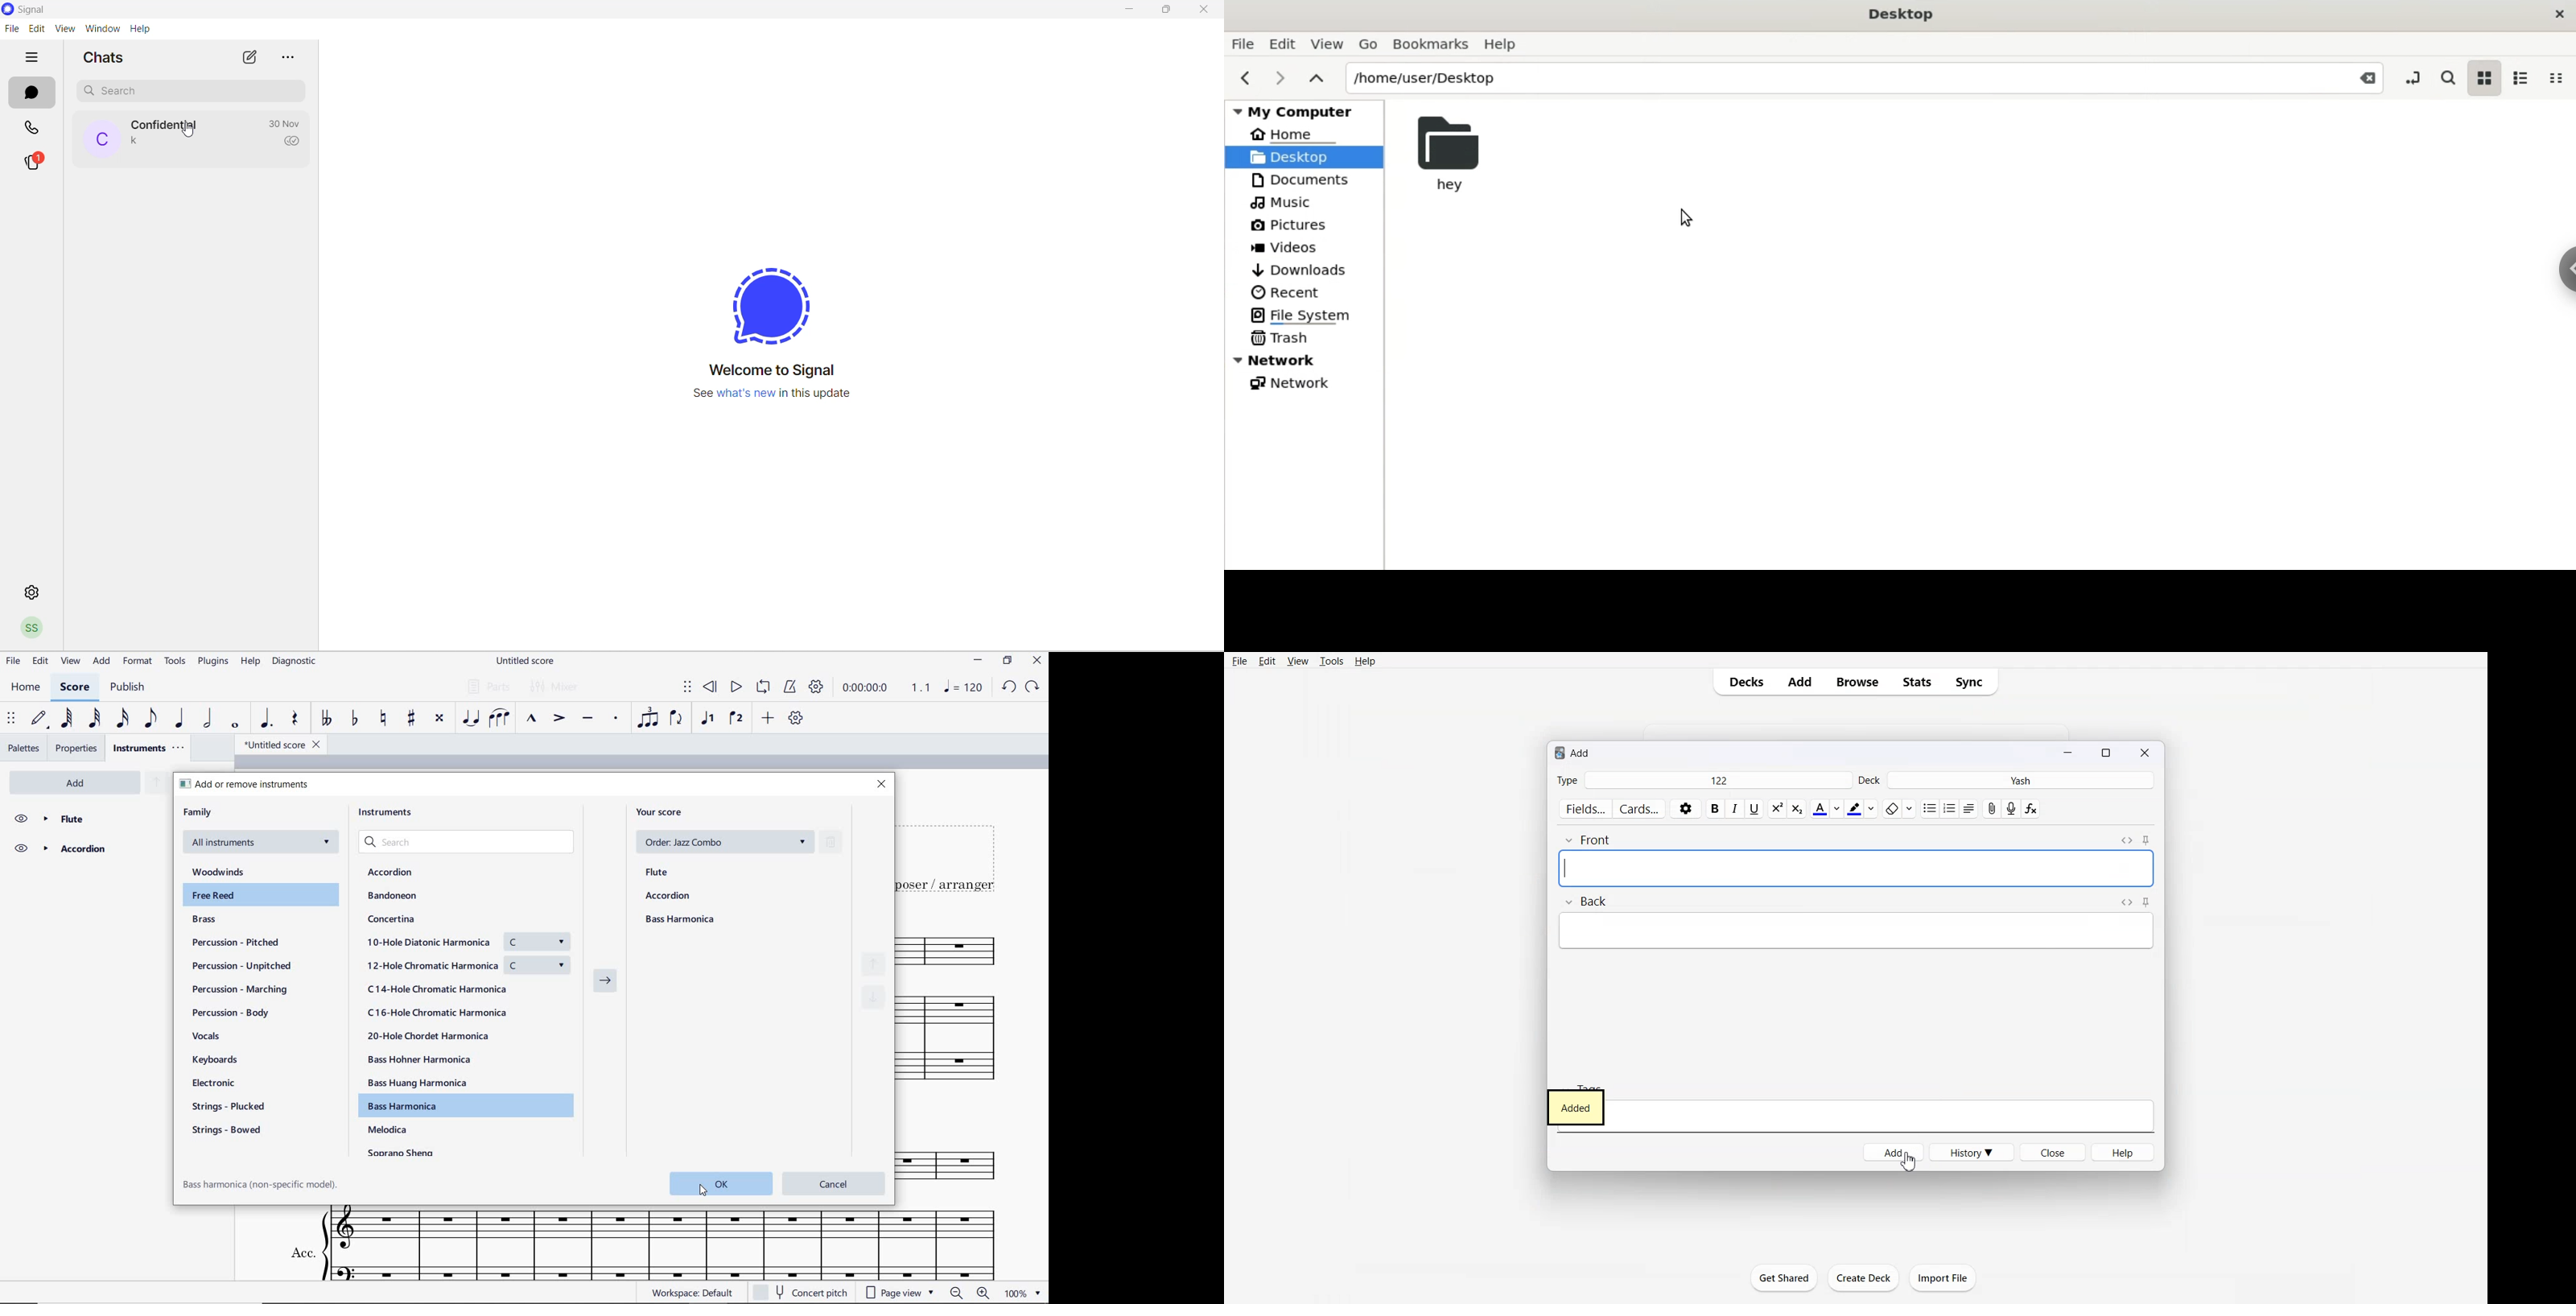 The height and width of the screenshot is (1316, 2576). Describe the element at coordinates (1568, 780) in the screenshot. I see `Type` at that location.